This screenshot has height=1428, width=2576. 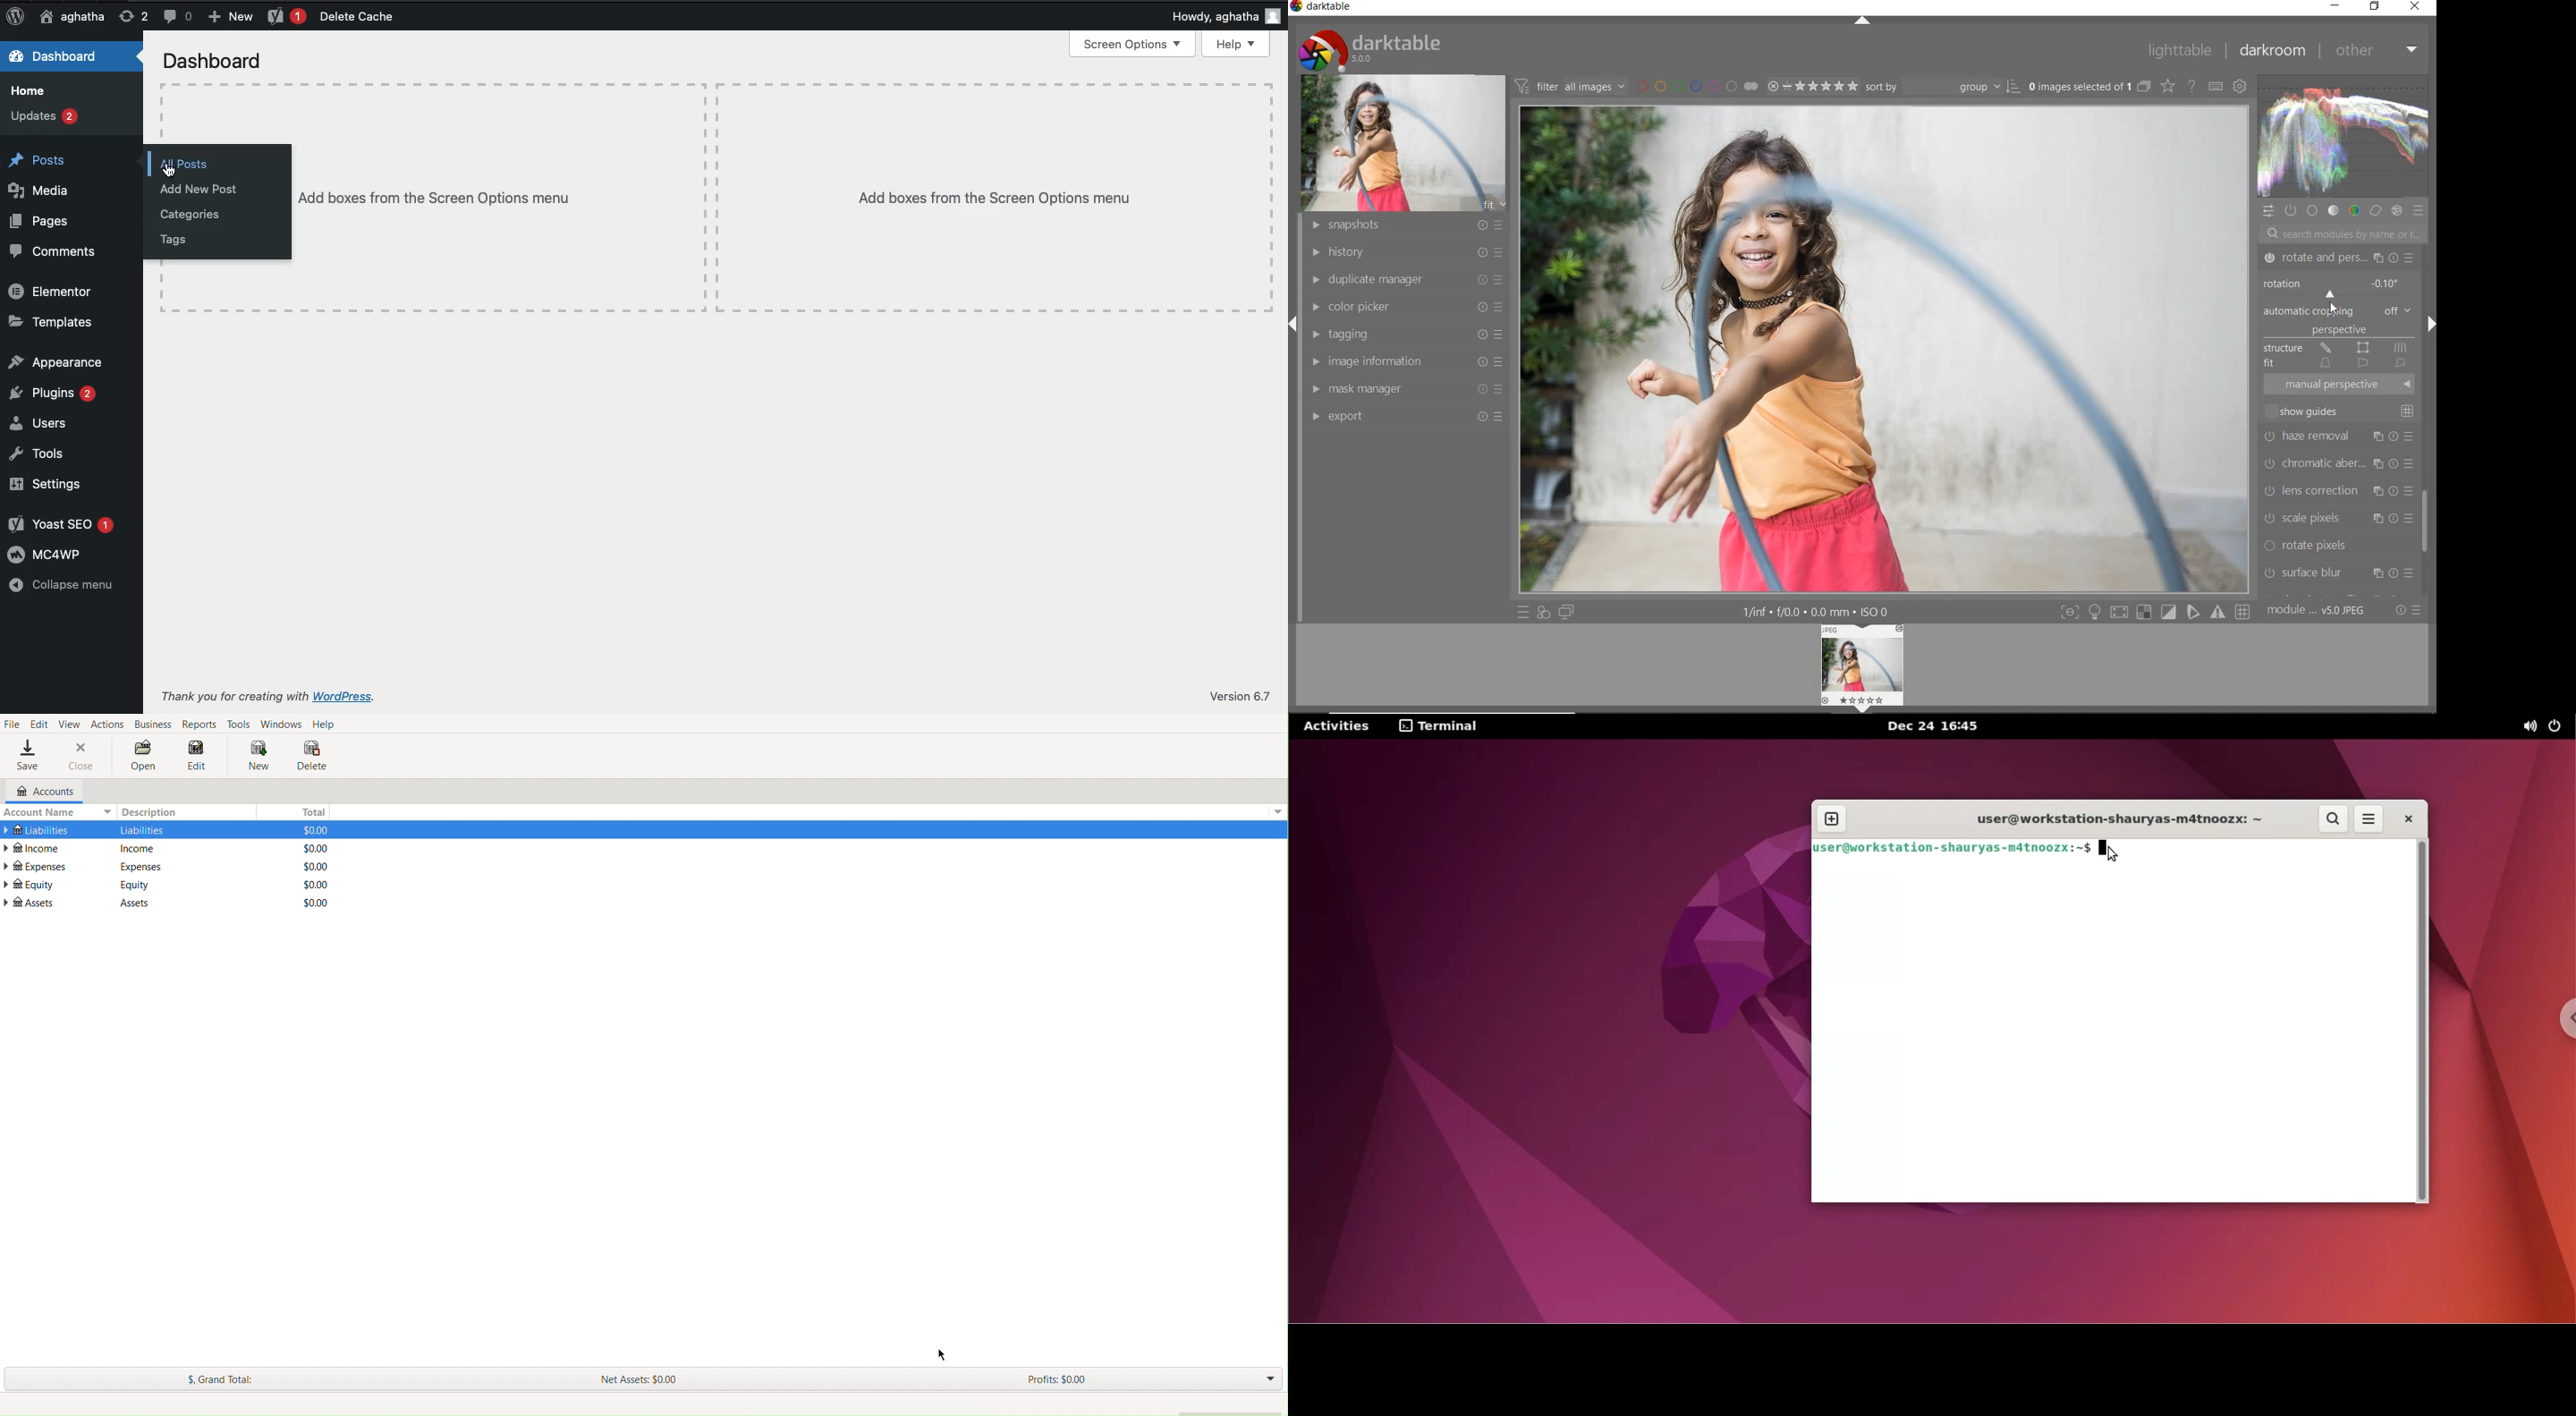 What do you see at coordinates (35, 847) in the screenshot?
I see `Income` at bounding box center [35, 847].